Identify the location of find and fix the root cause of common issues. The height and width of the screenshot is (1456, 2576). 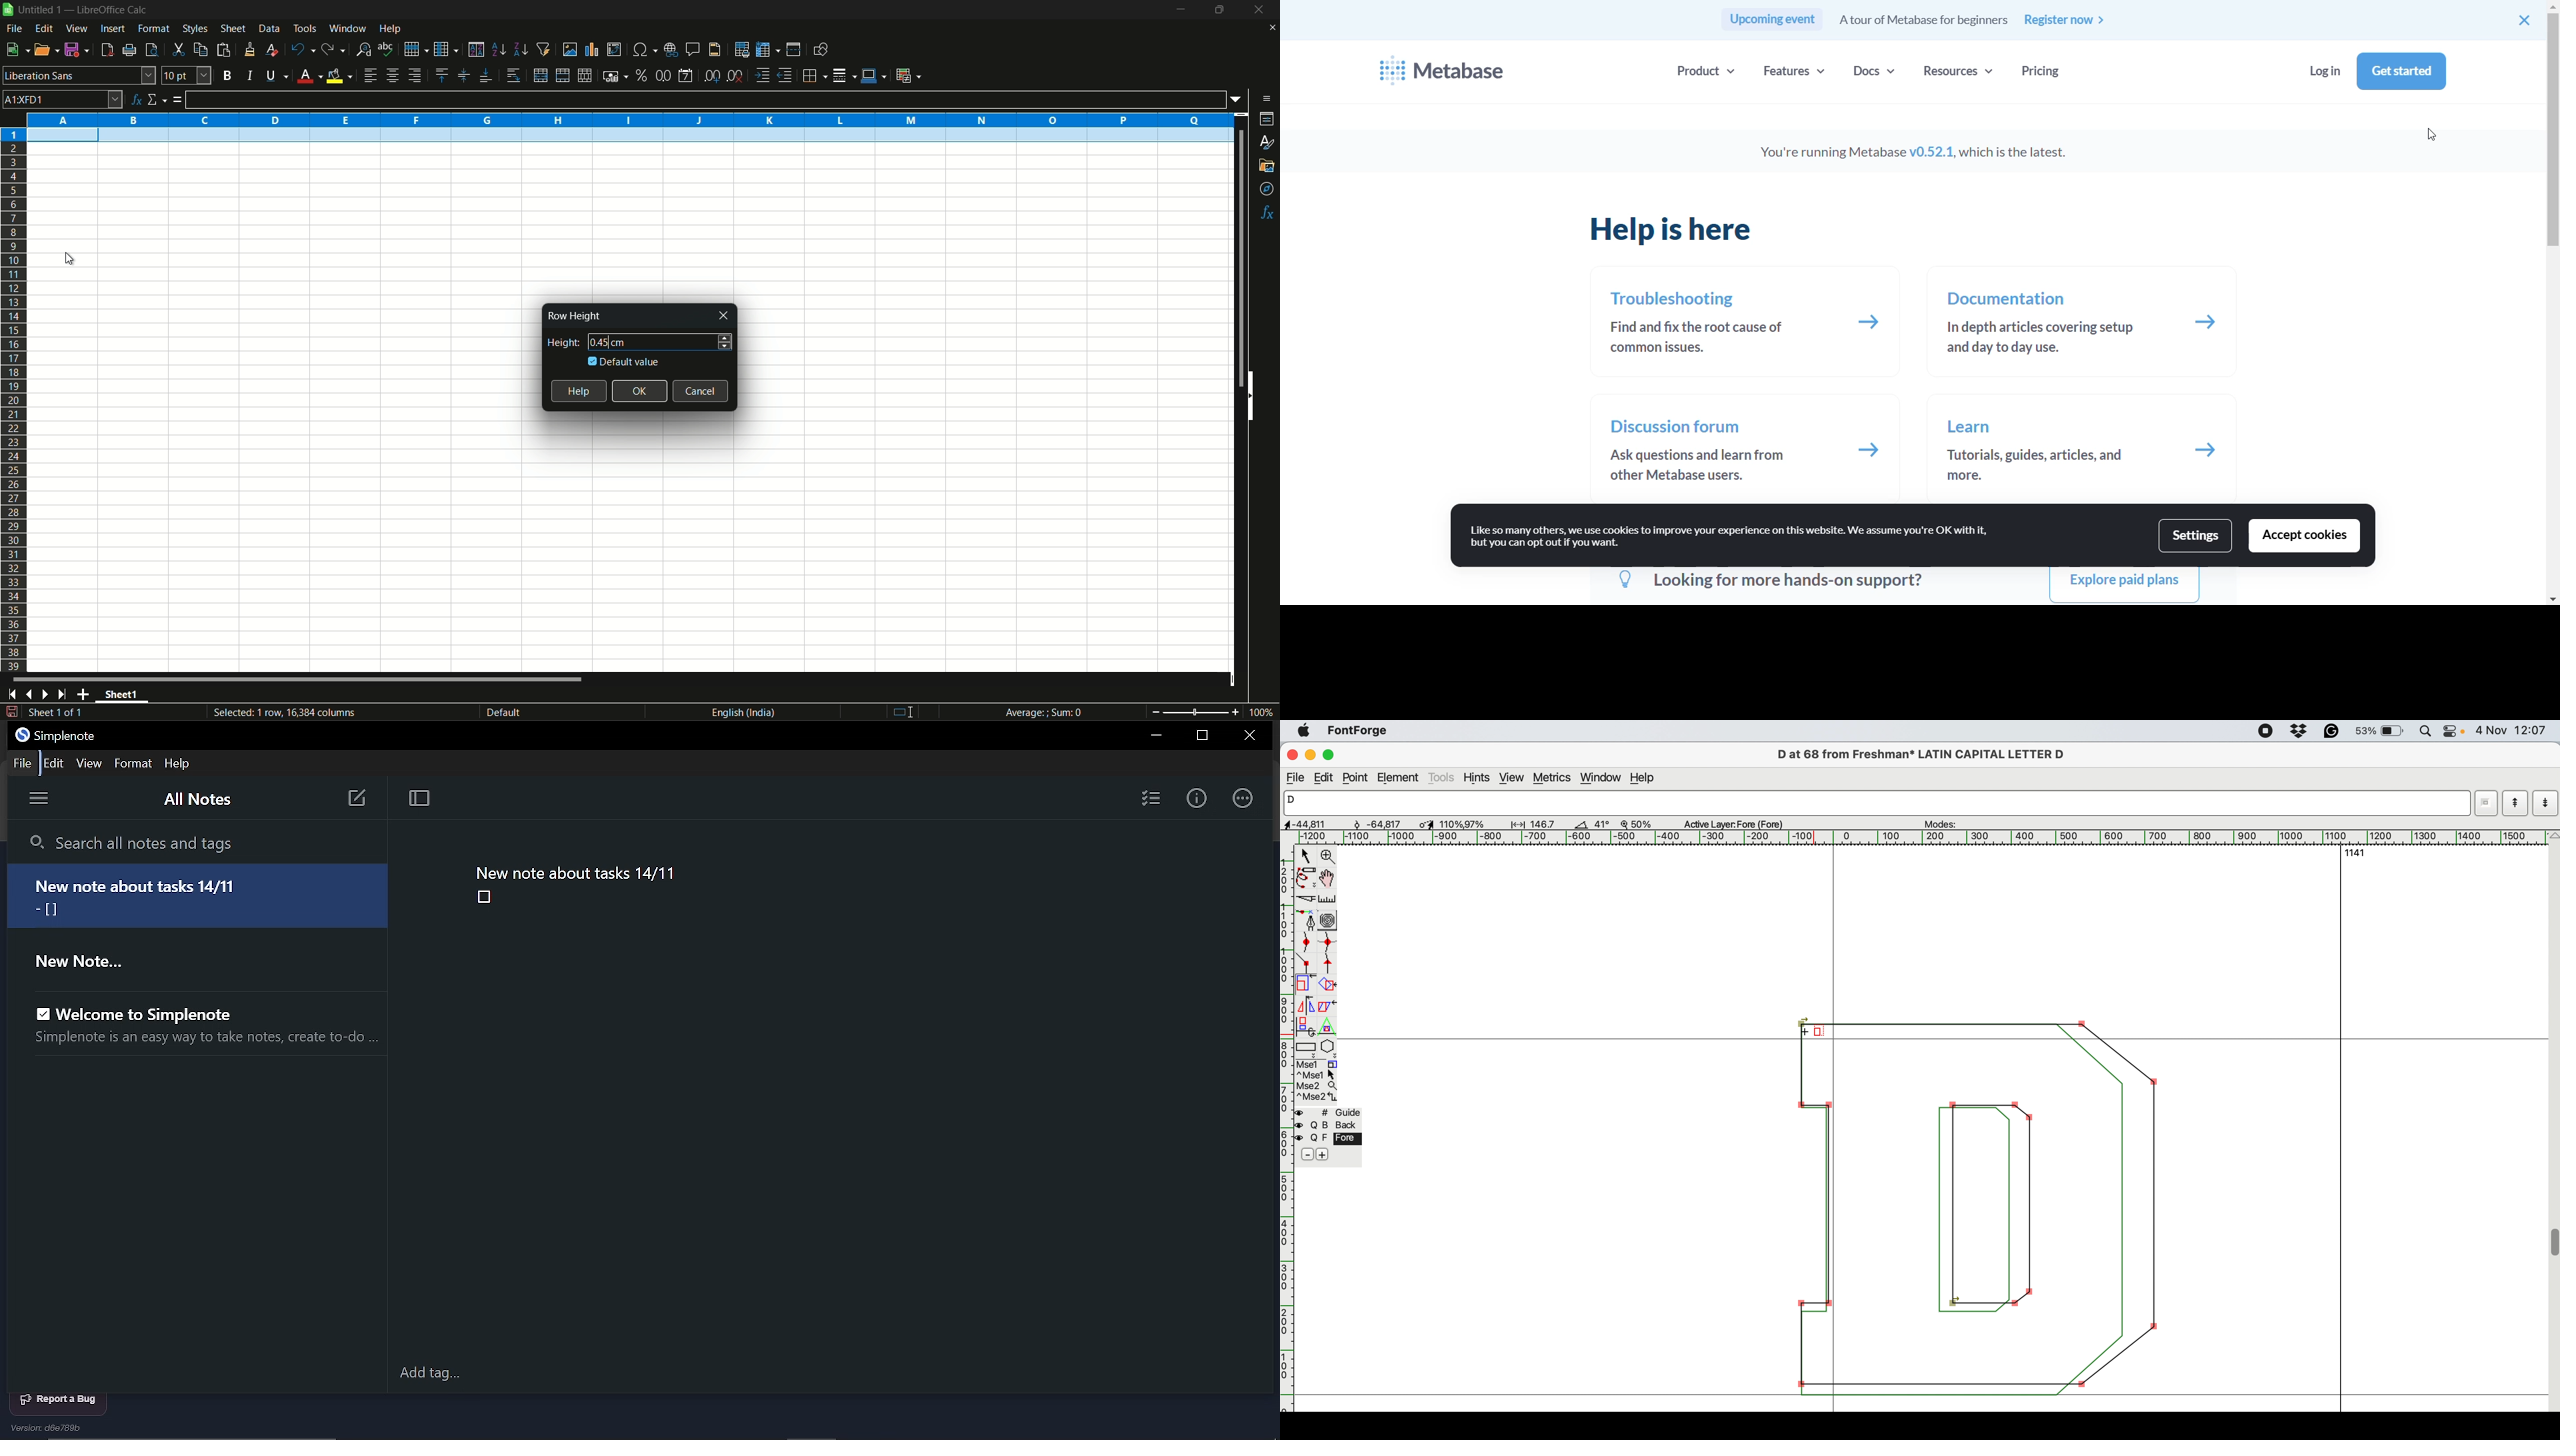
(1695, 338).